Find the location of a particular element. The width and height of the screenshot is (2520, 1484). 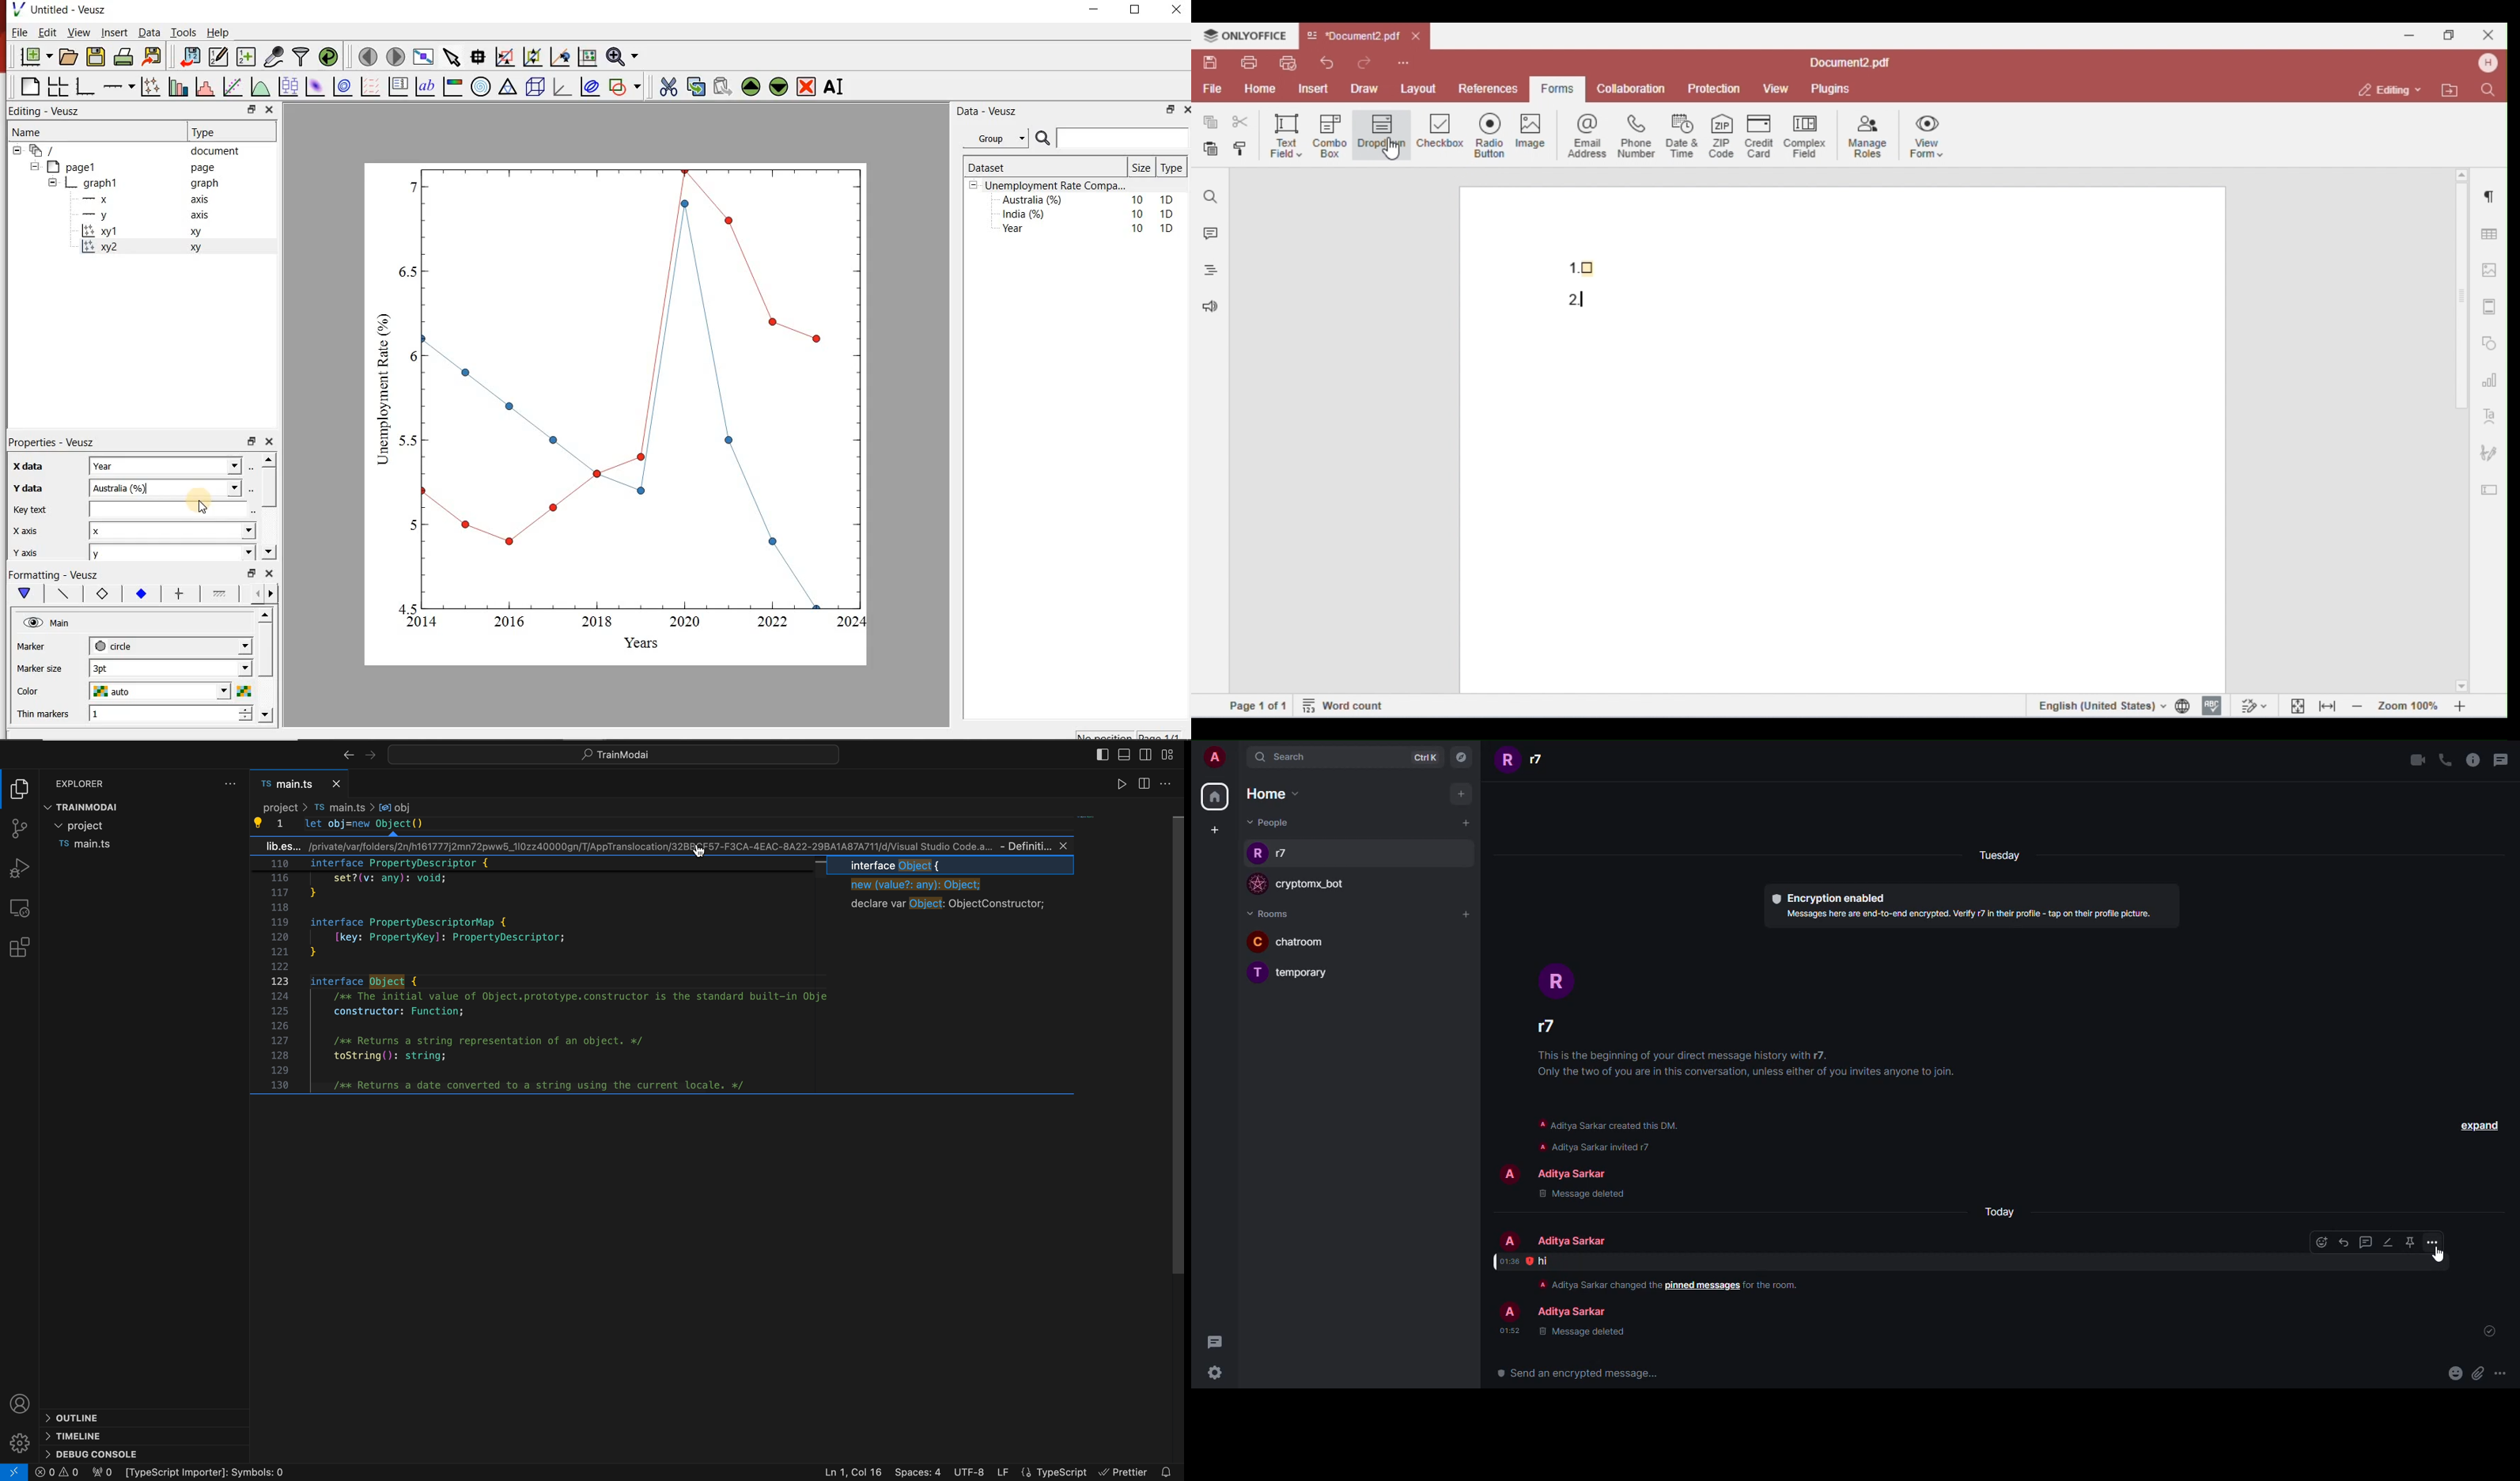

Untitled - Veusz is located at coordinates (58, 9).